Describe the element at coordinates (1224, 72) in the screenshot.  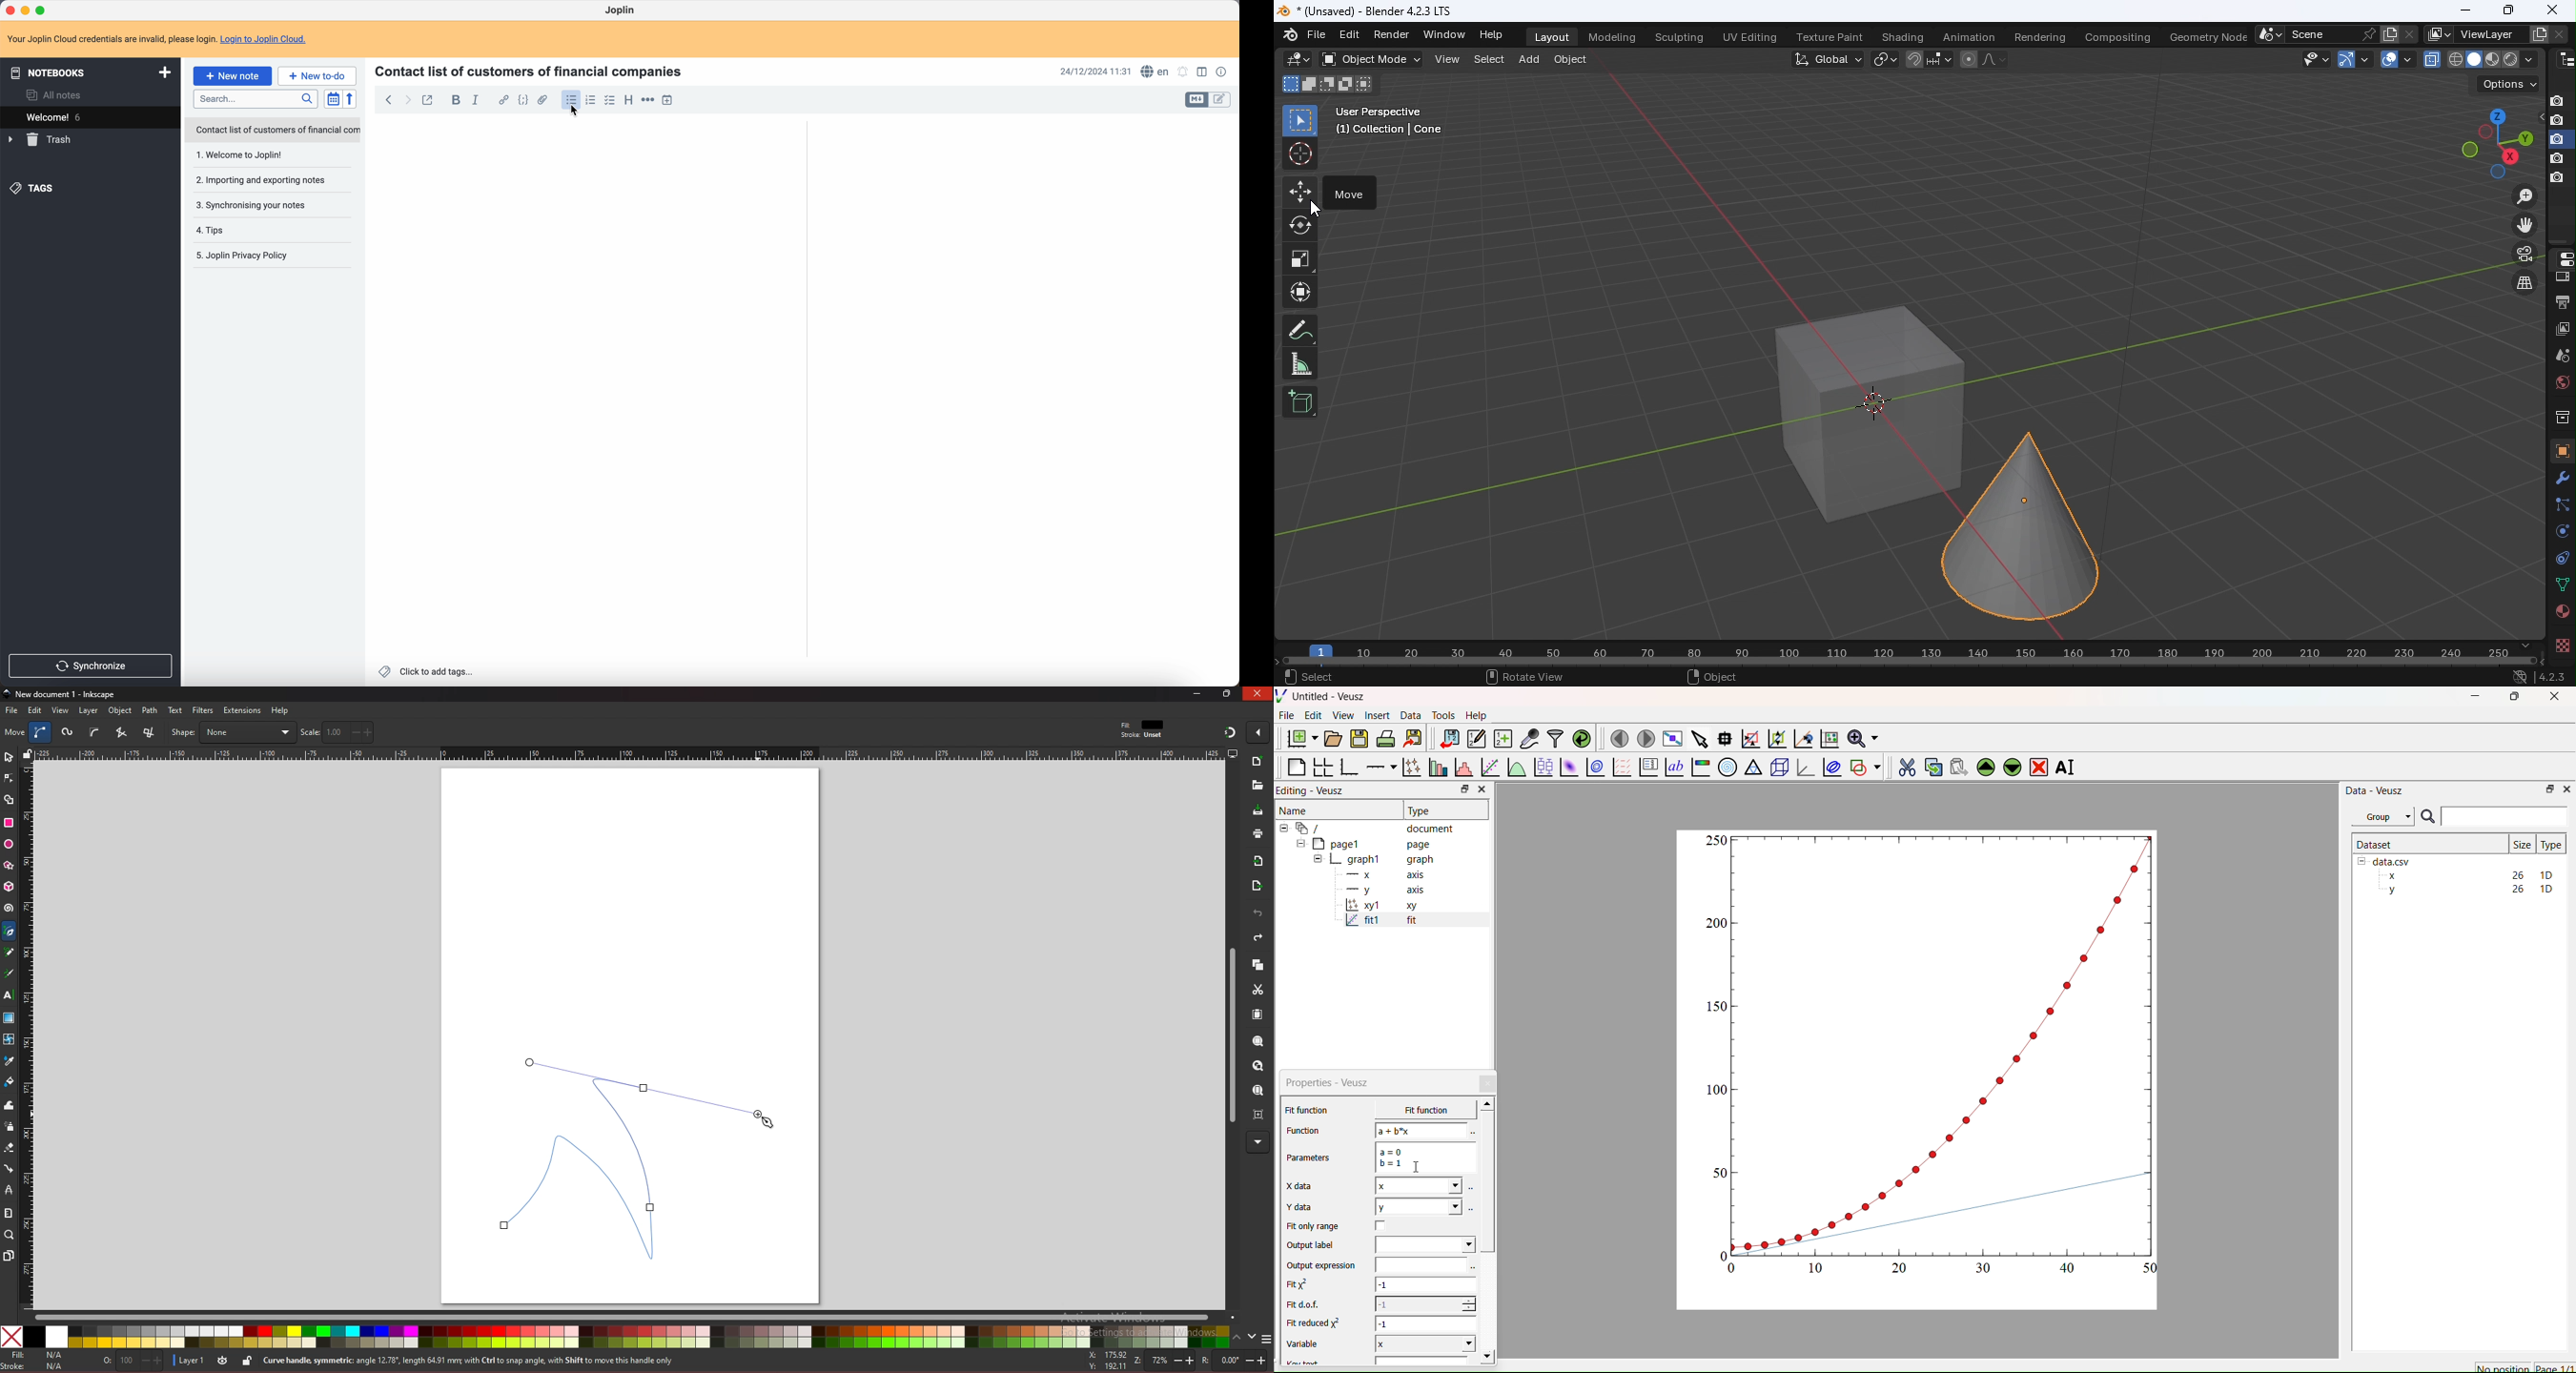
I see `note properties` at that location.